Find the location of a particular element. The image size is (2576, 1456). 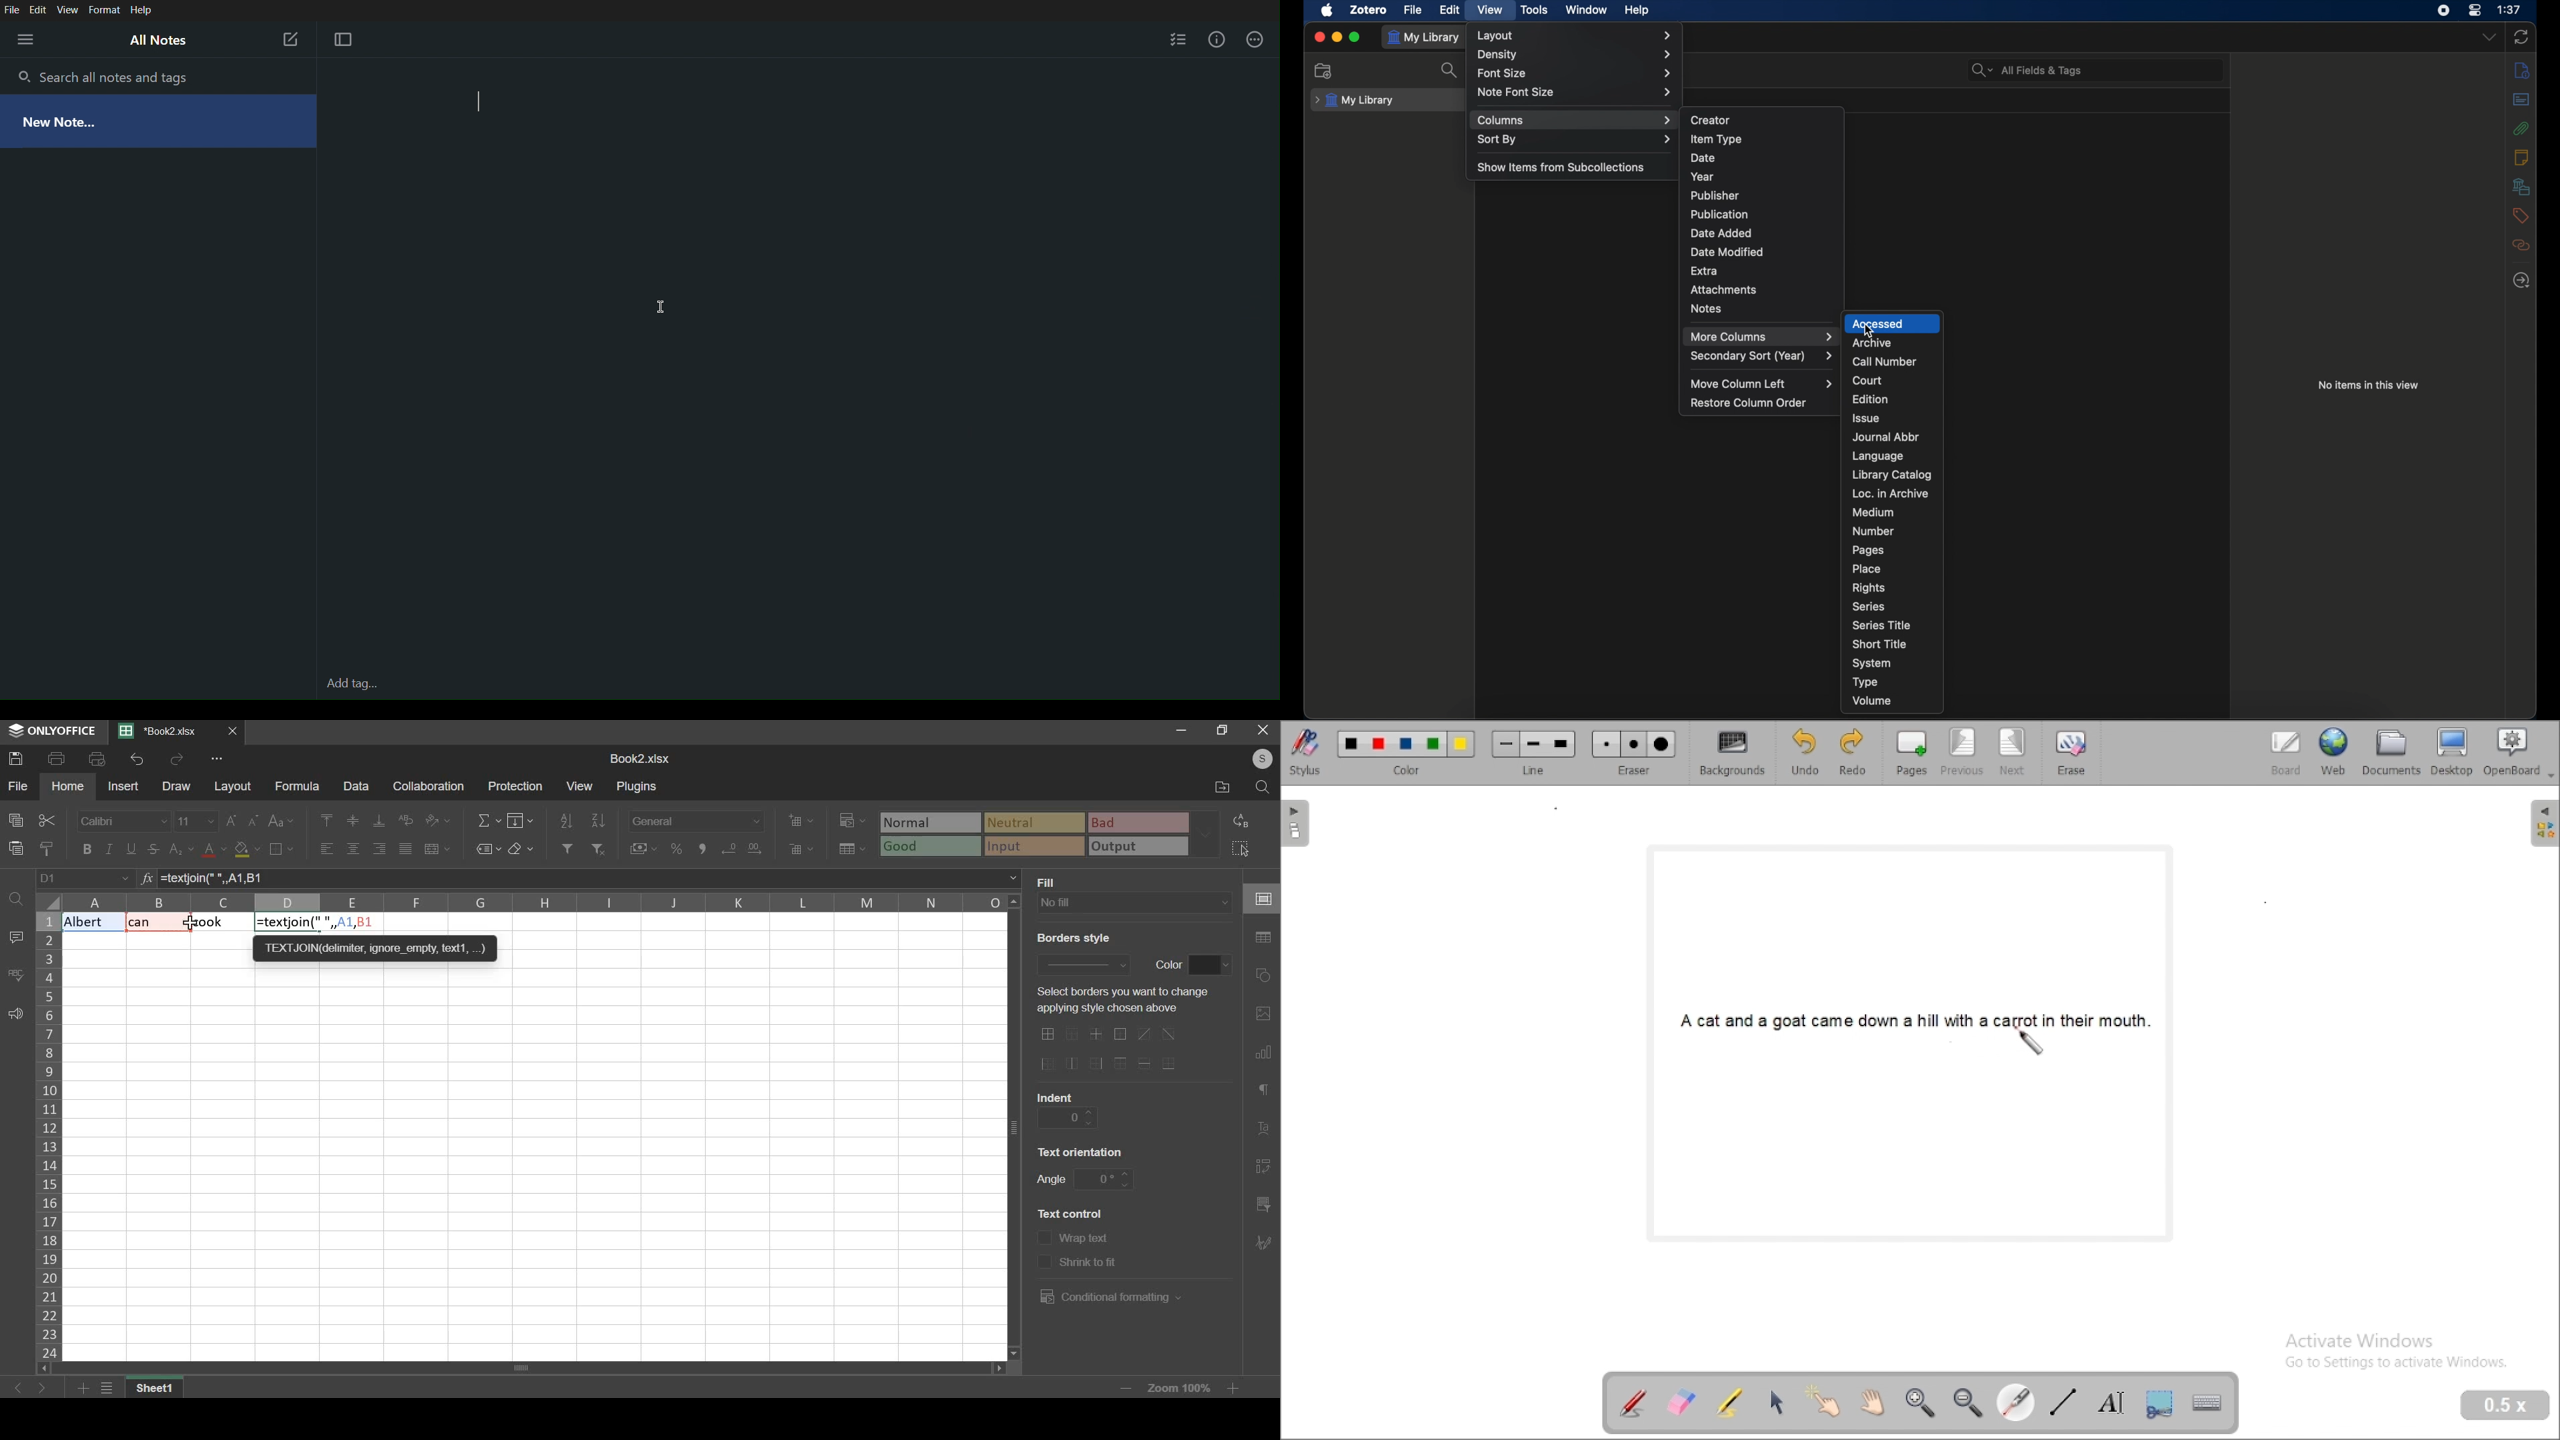

restore column order is located at coordinates (1749, 403).